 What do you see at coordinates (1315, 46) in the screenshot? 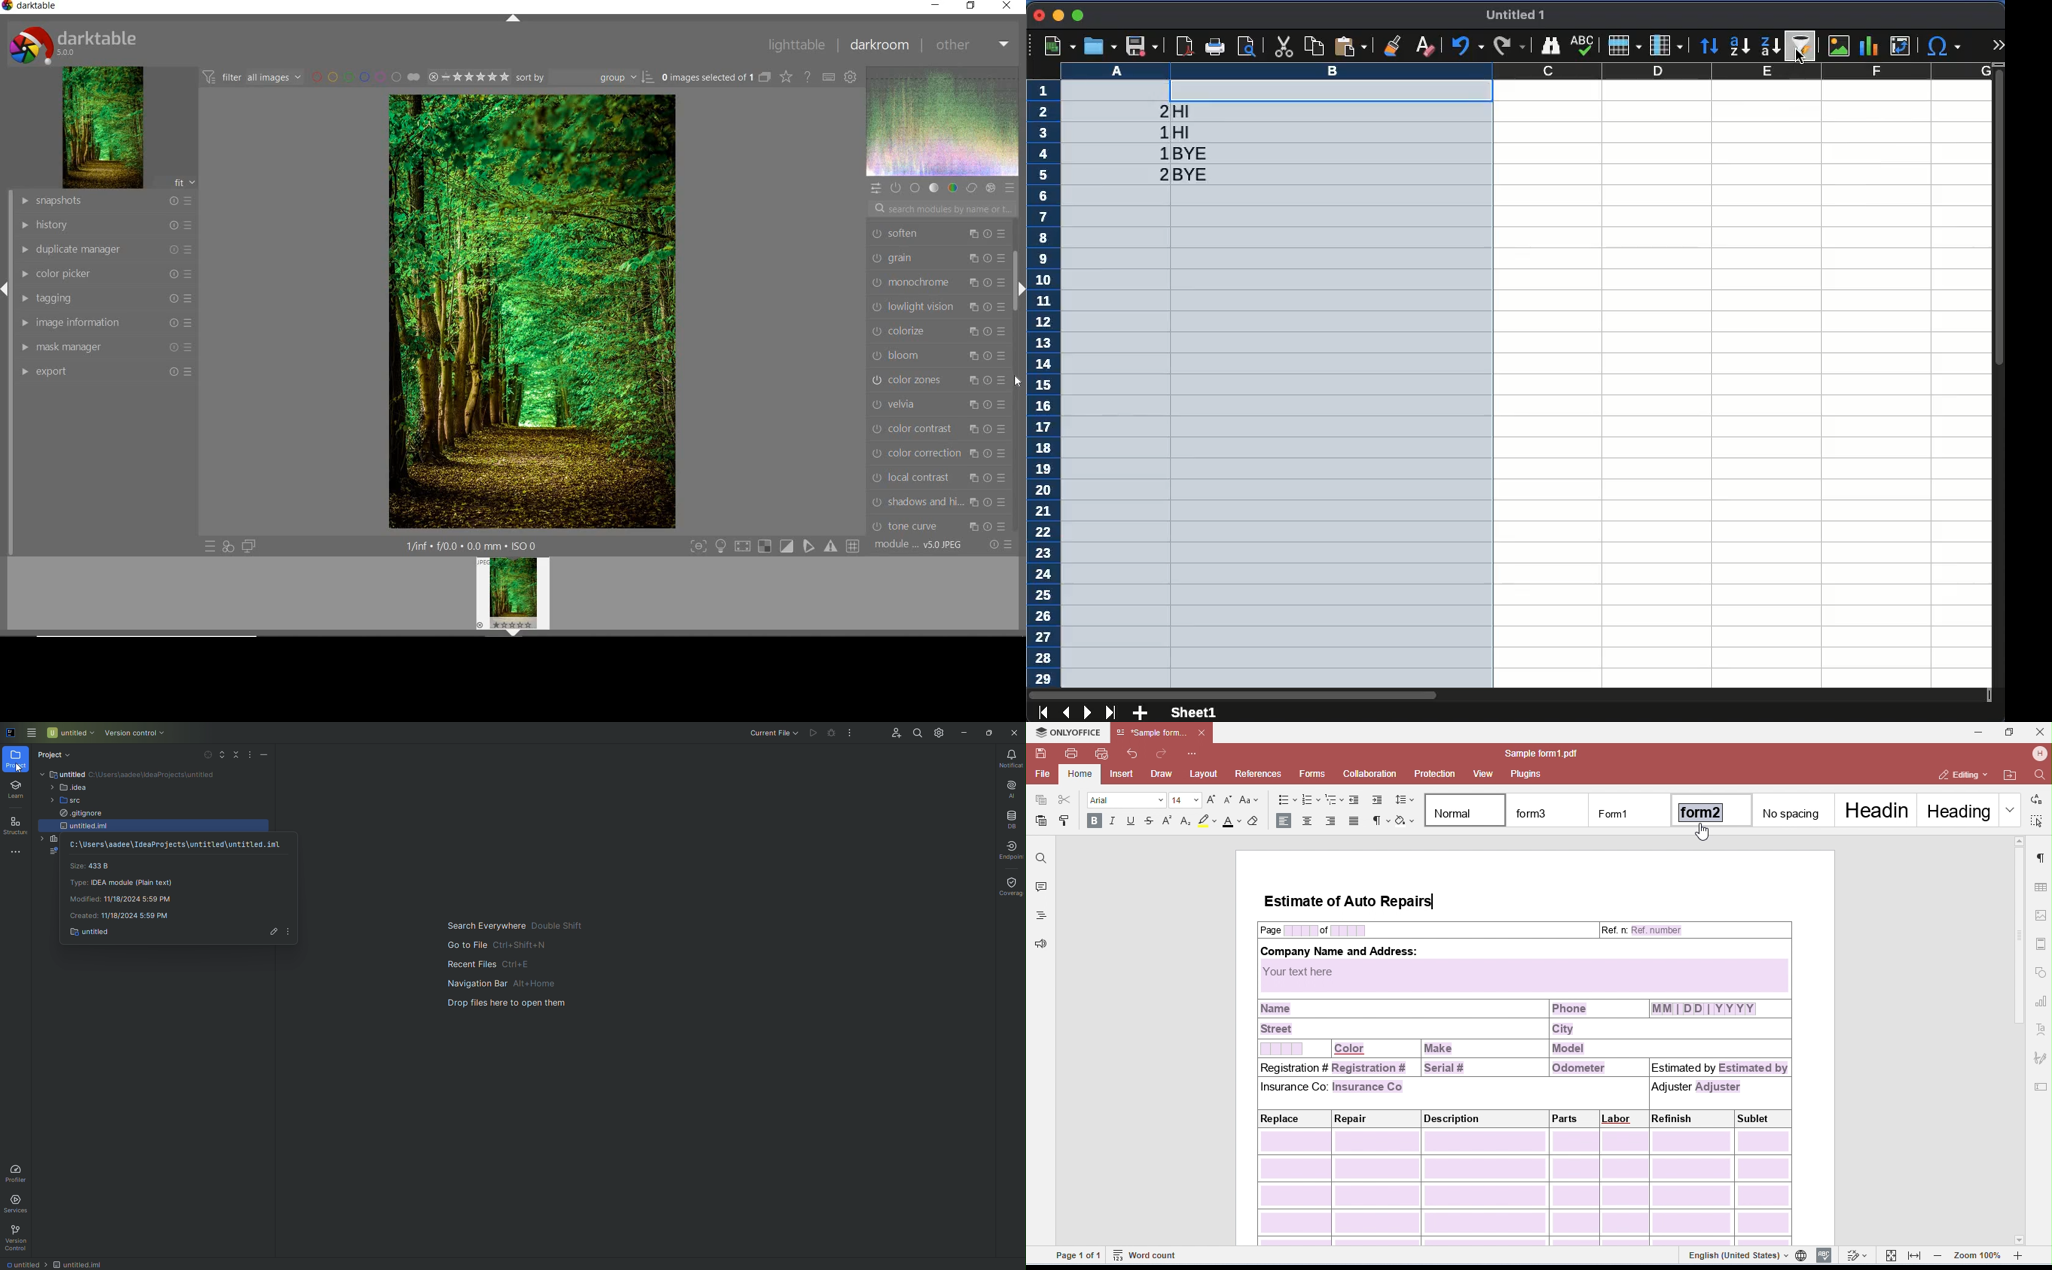
I see `paste` at bounding box center [1315, 46].